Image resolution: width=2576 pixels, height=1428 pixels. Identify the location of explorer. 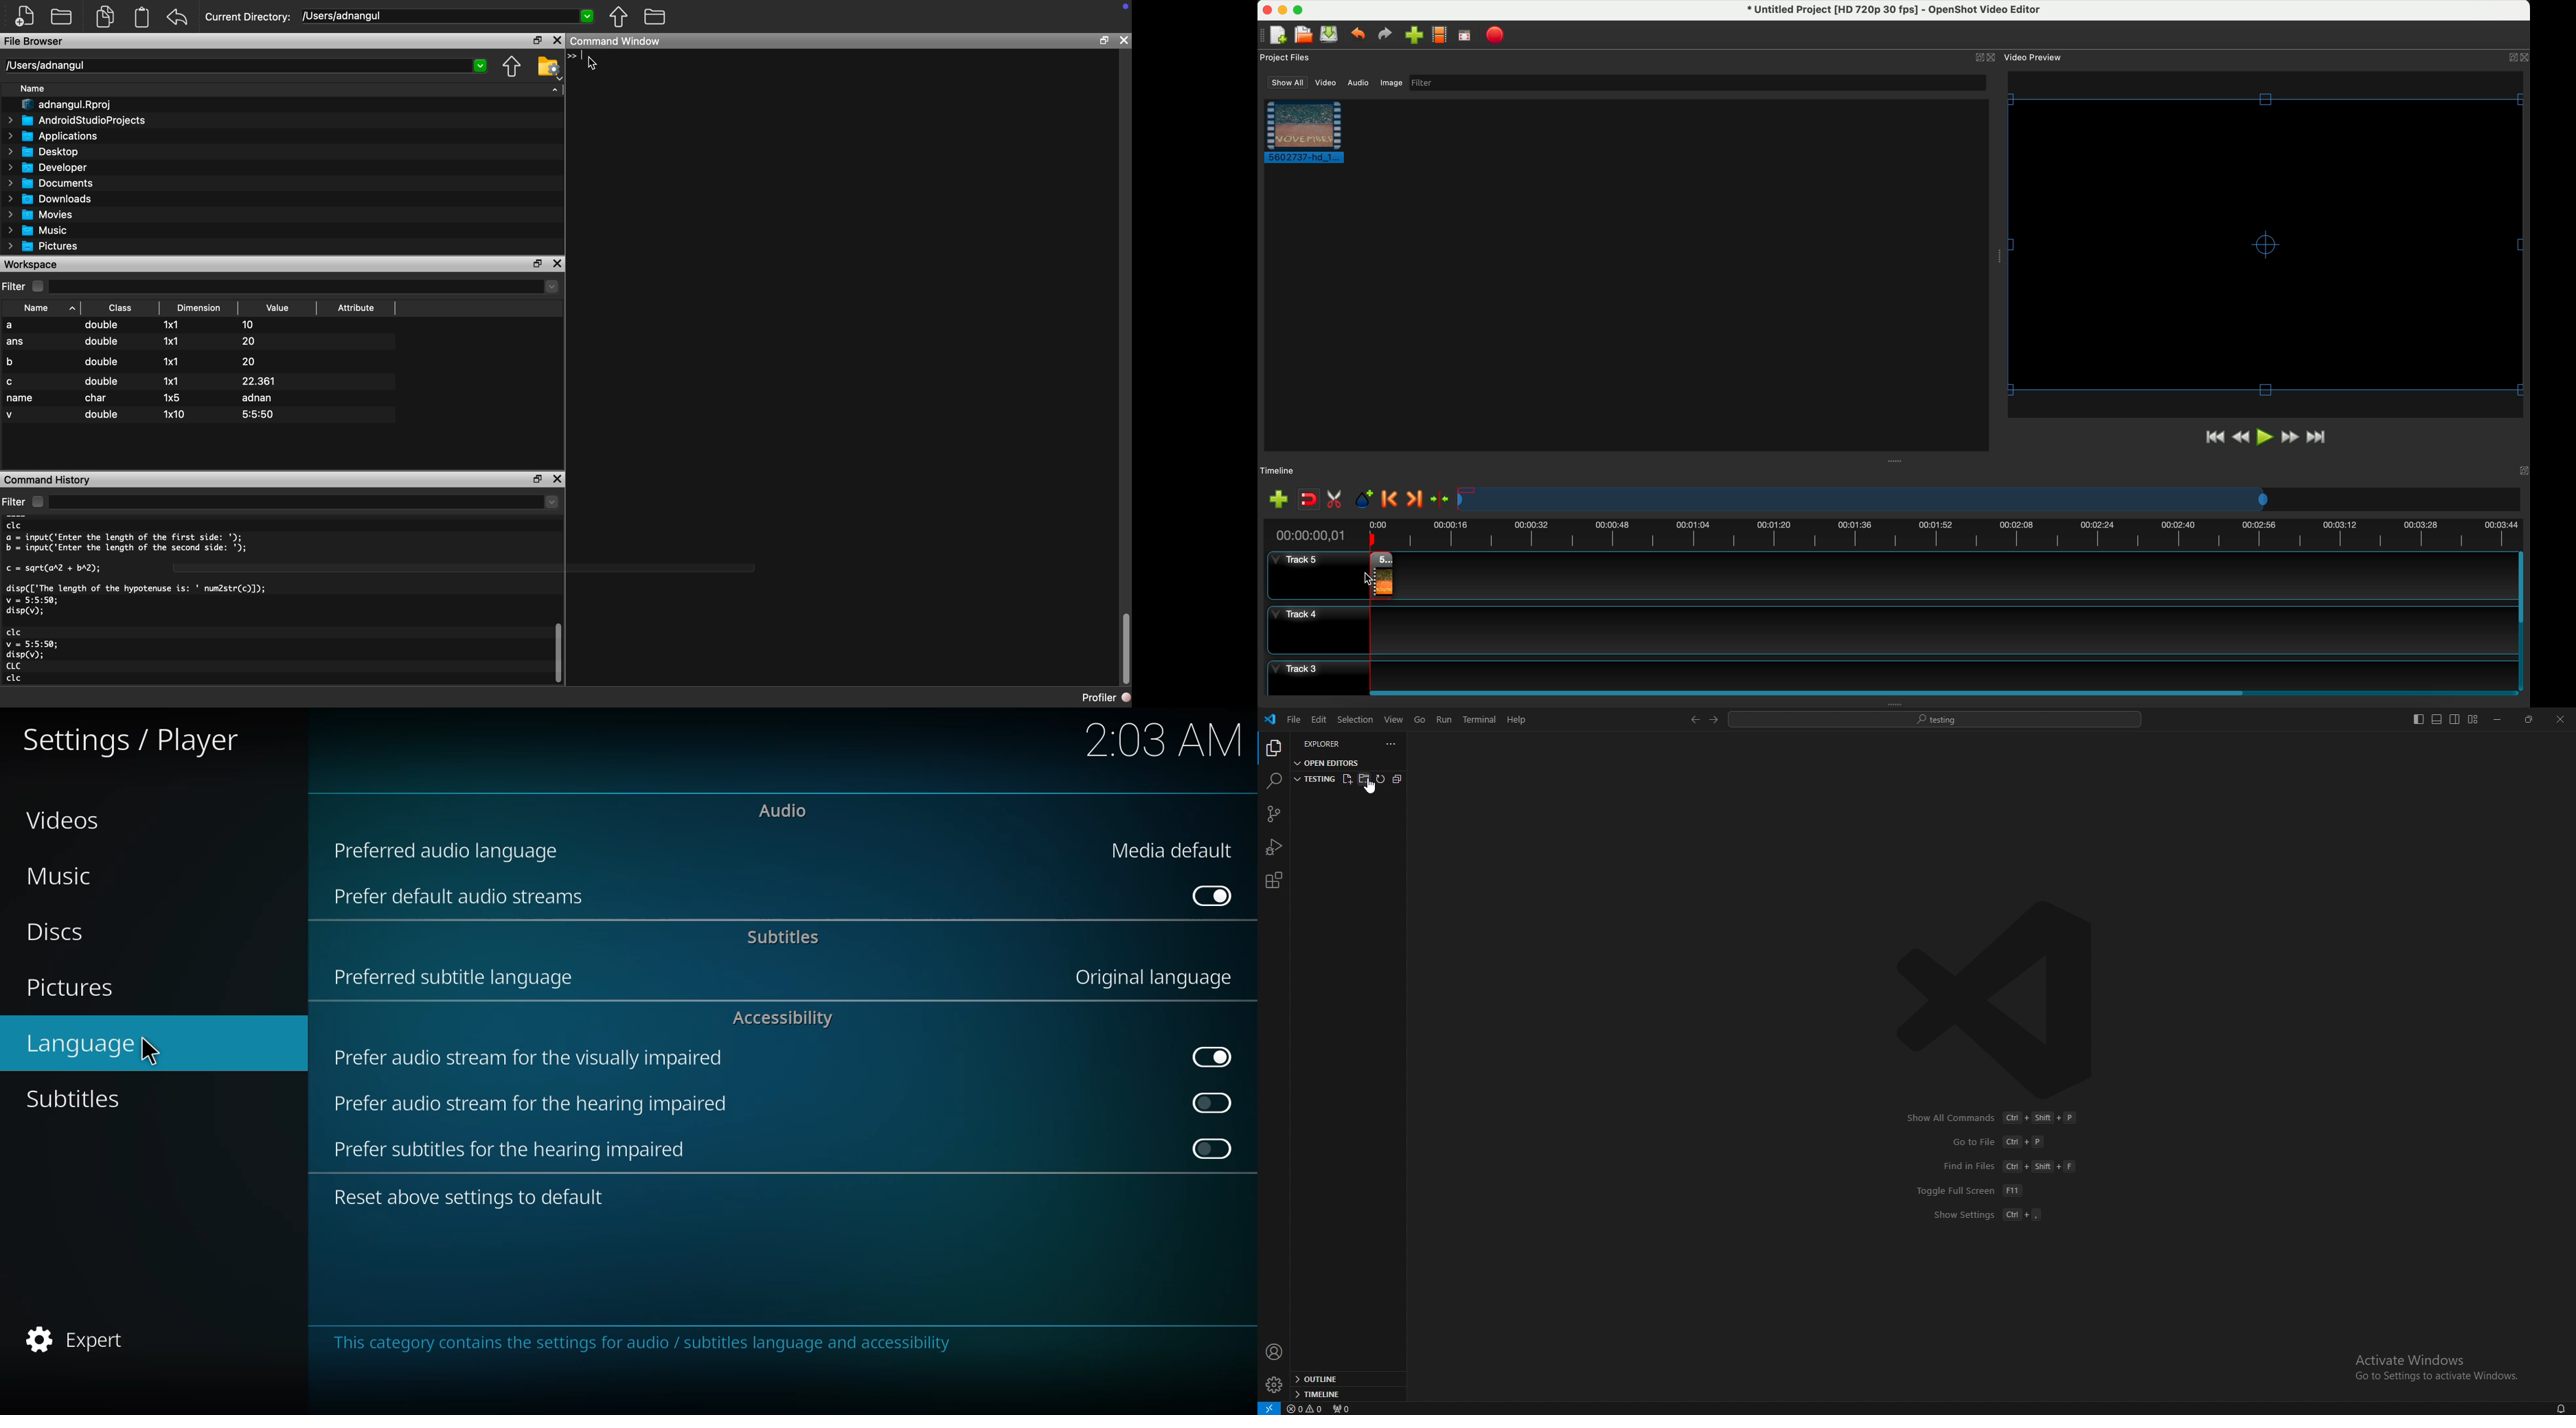
(1330, 743).